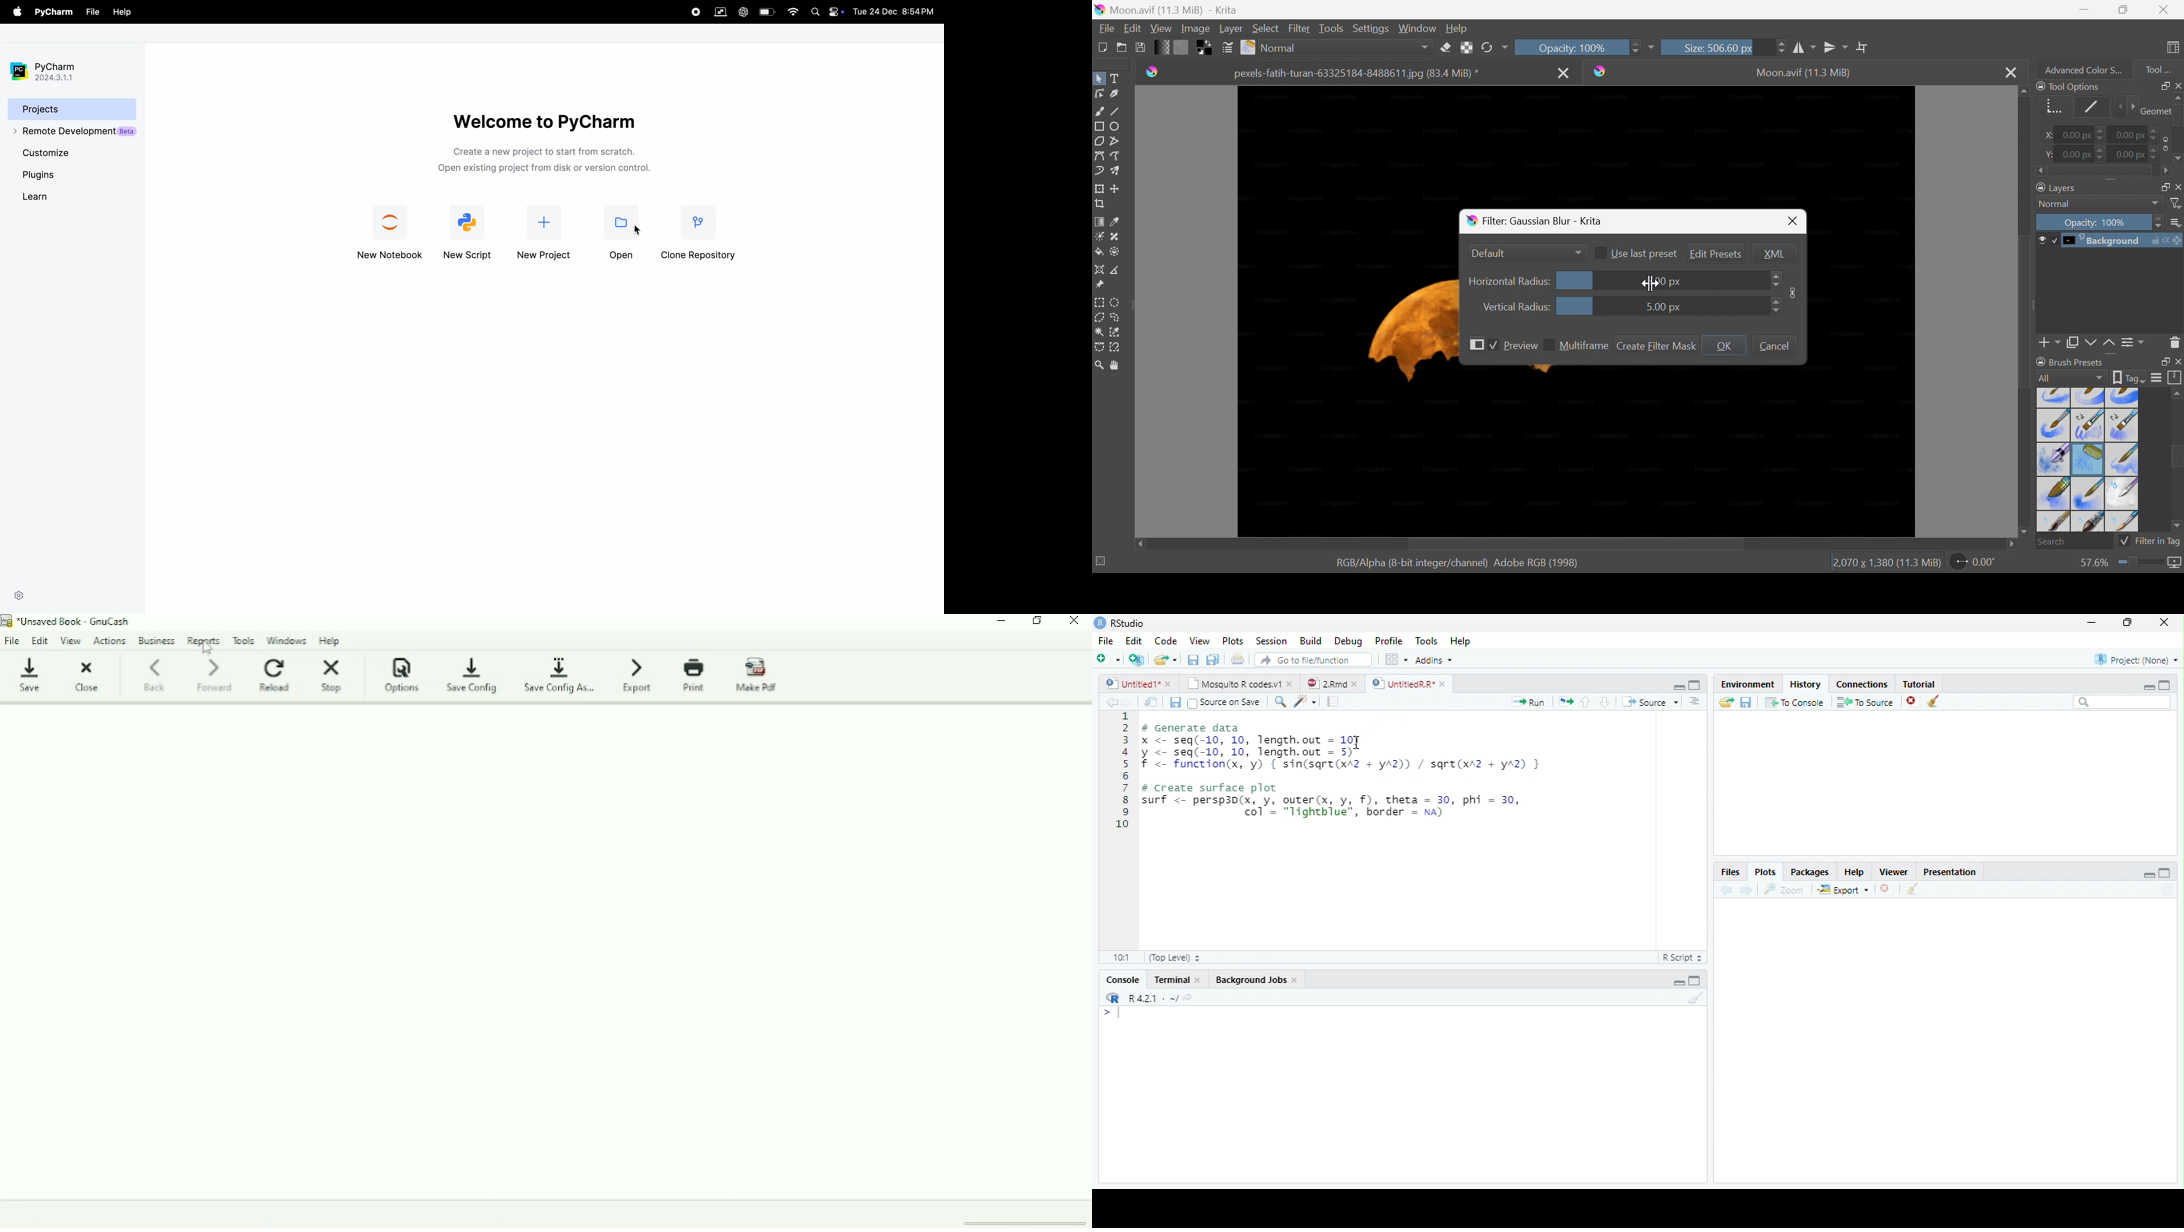 This screenshot has width=2184, height=1232. What do you see at coordinates (1478, 345) in the screenshot?
I see `More` at bounding box center [1478, 345].